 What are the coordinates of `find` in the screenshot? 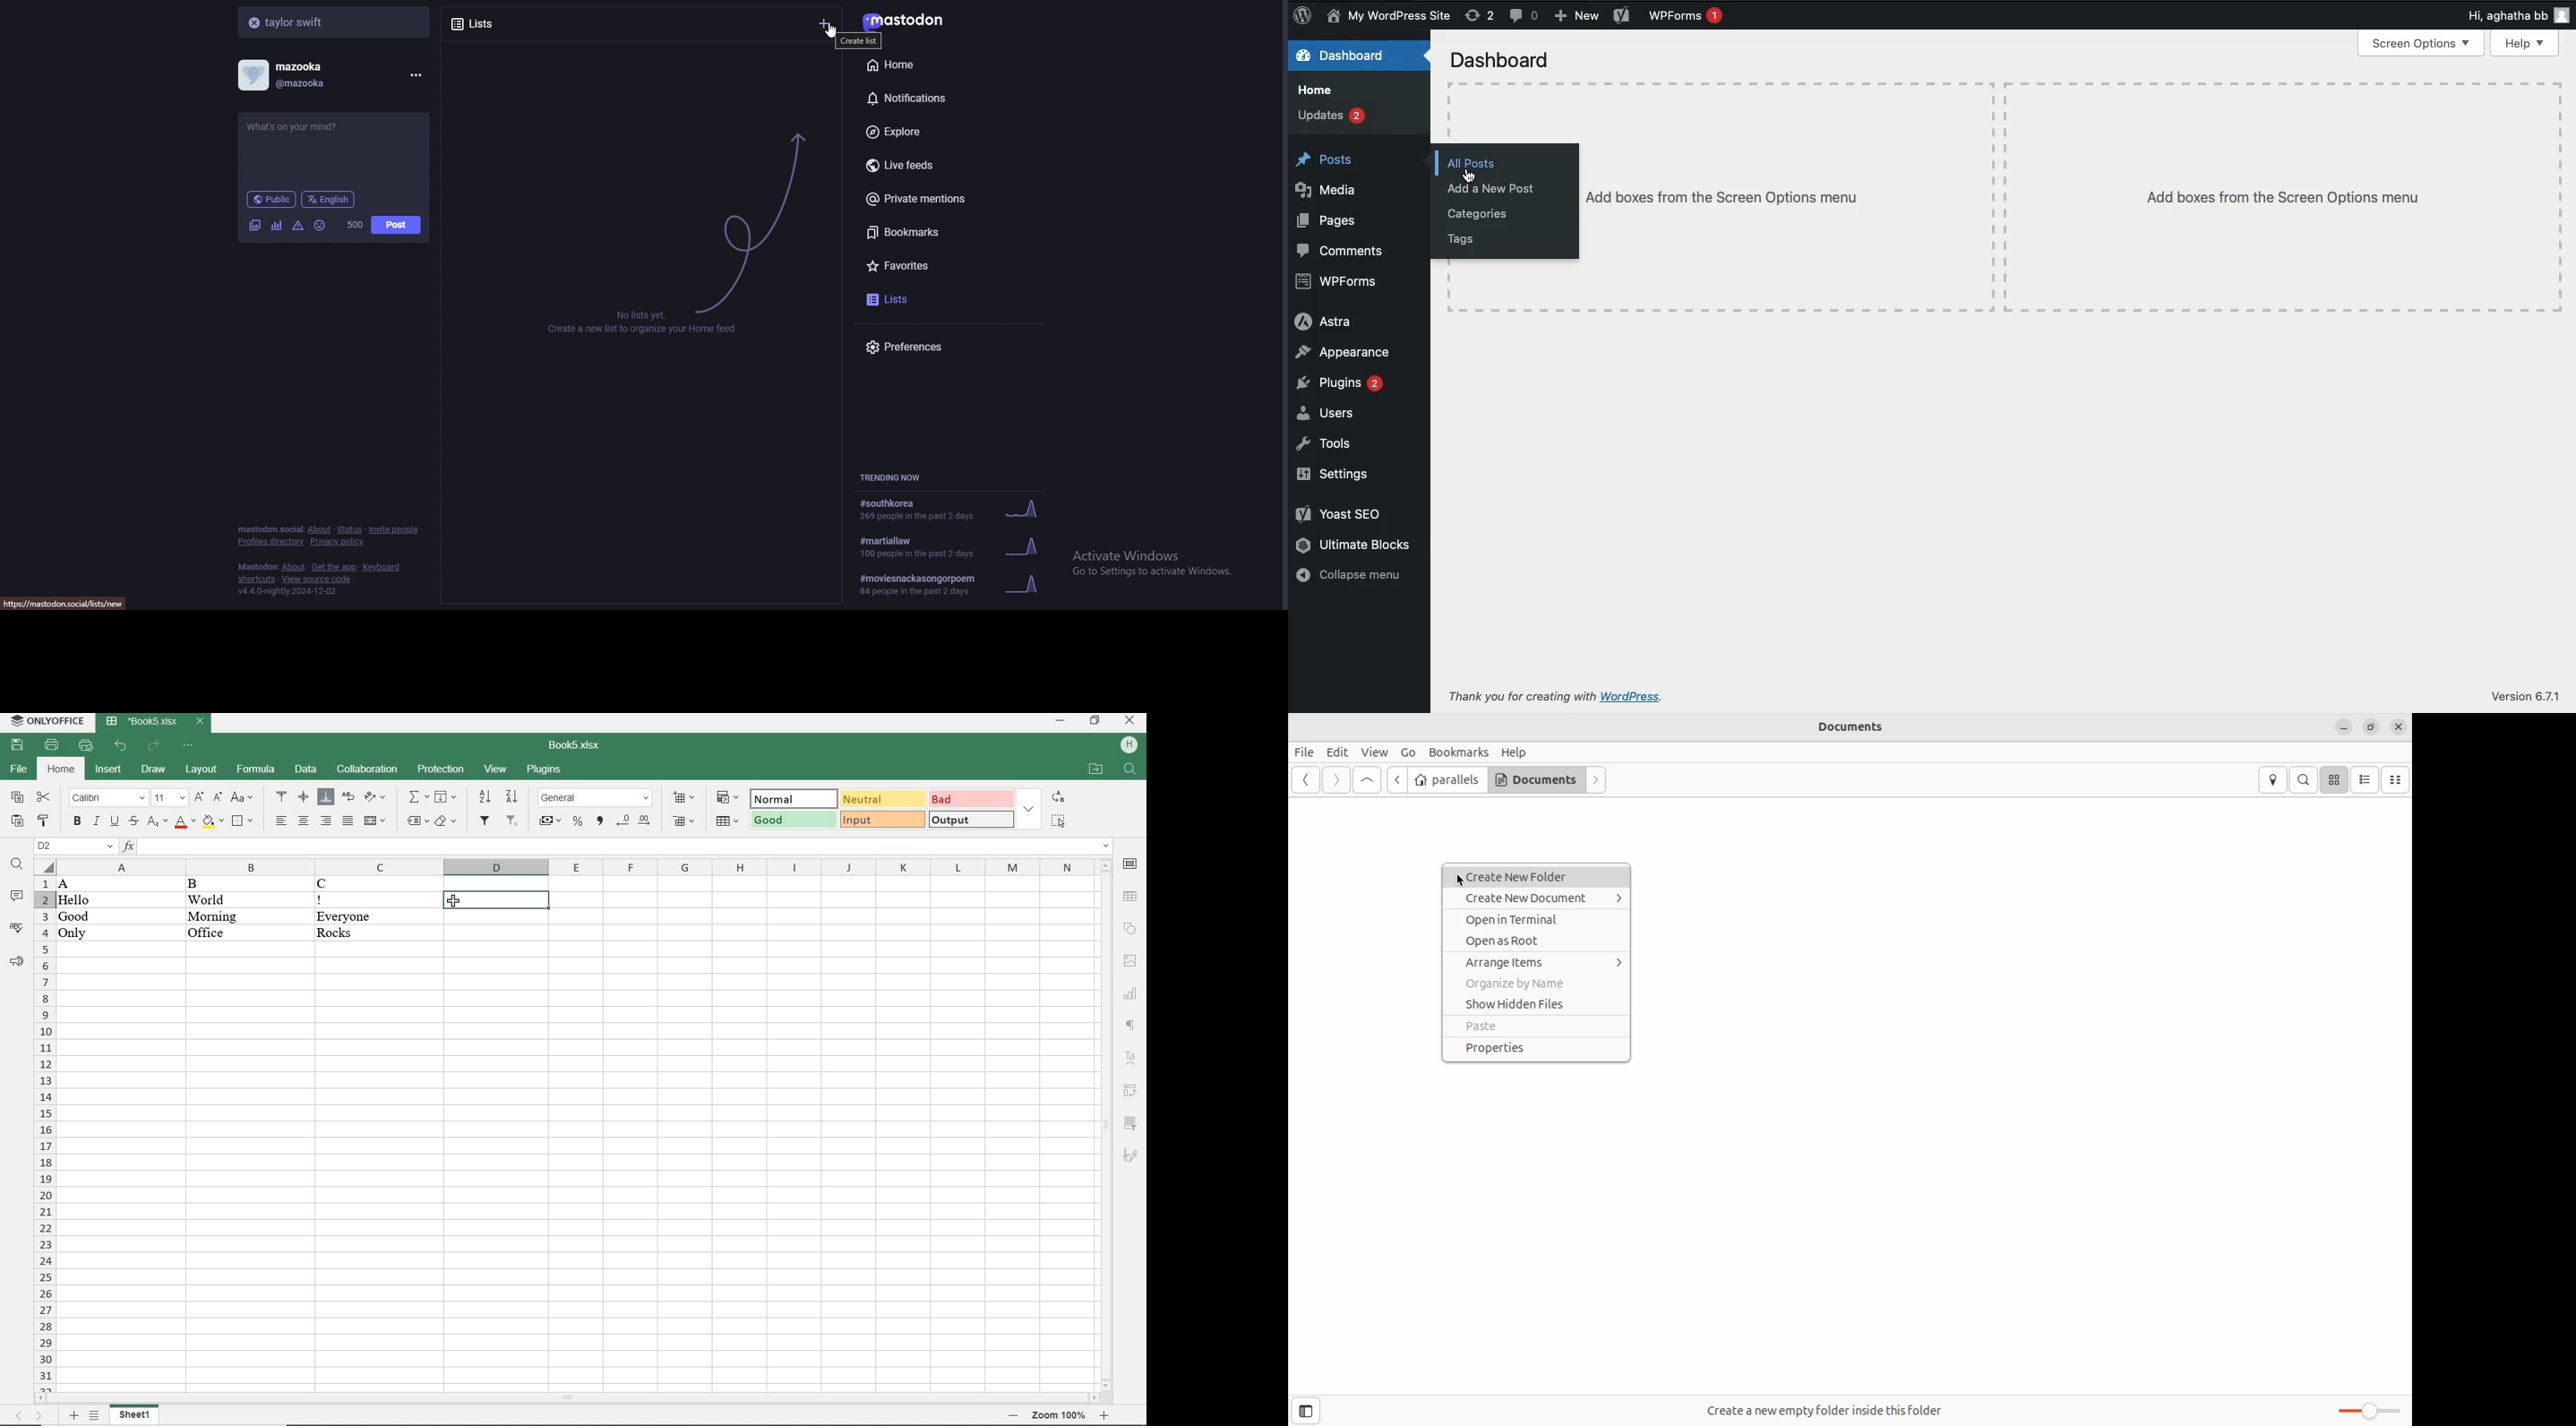 It's located at (1132, 769).